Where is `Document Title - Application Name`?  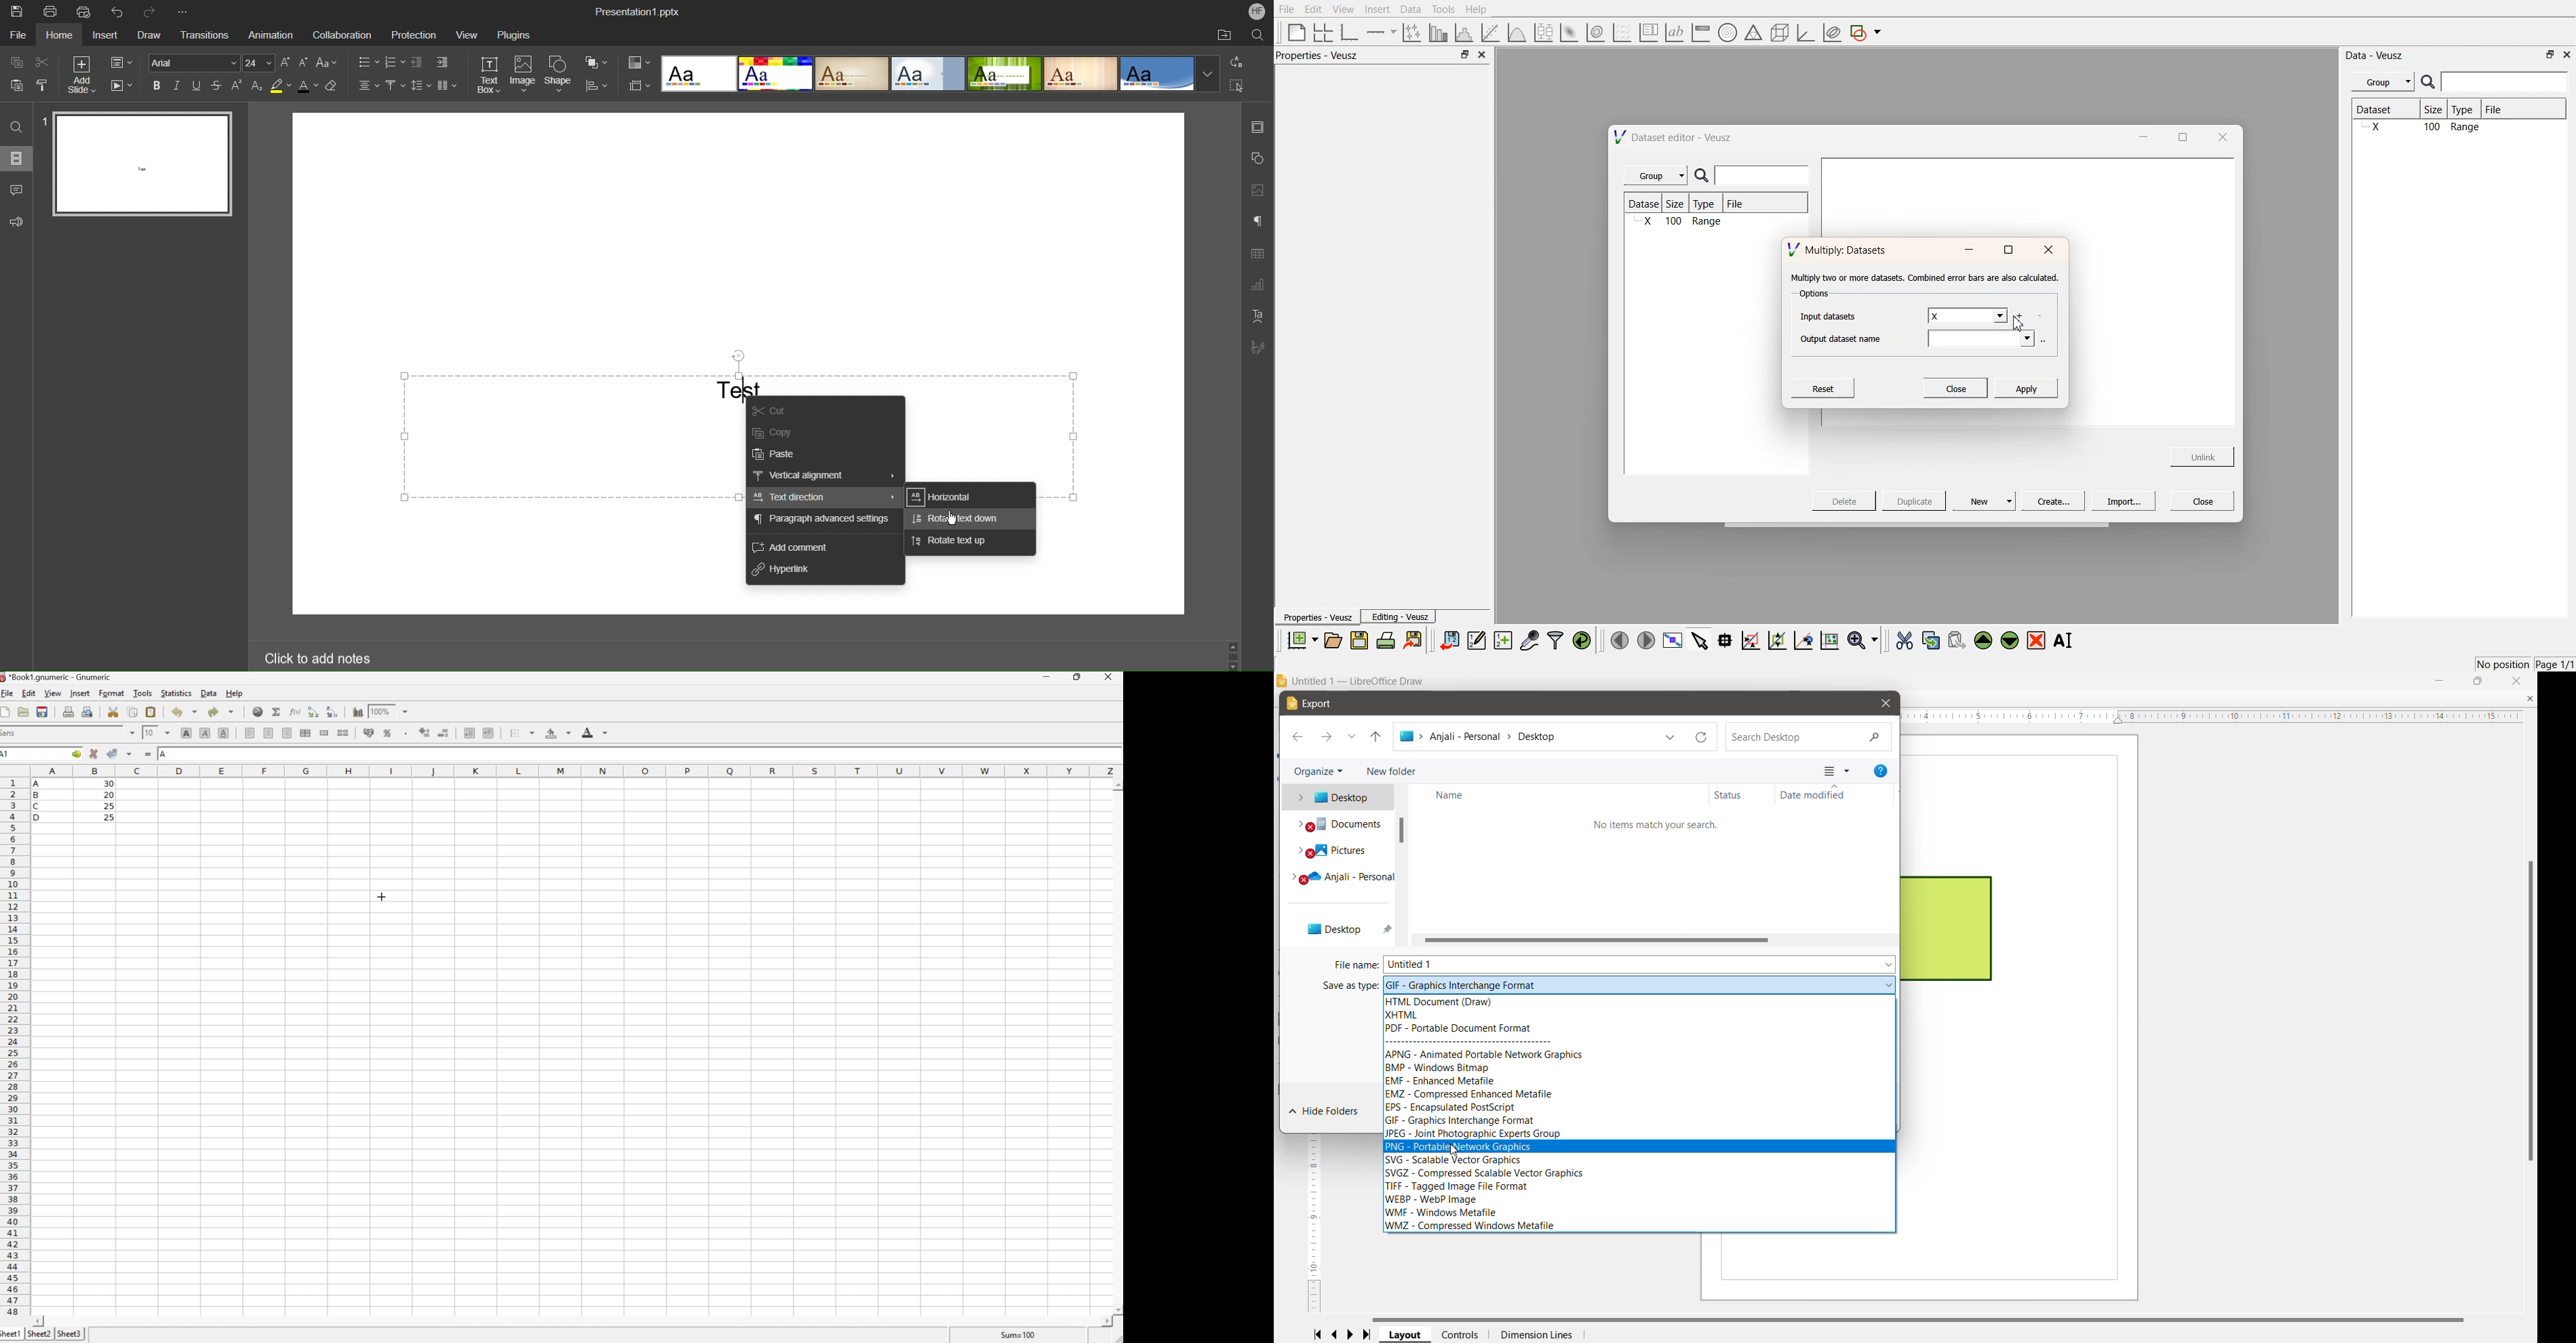 Document Title - Application Name is located at coordinates (1362, 681).